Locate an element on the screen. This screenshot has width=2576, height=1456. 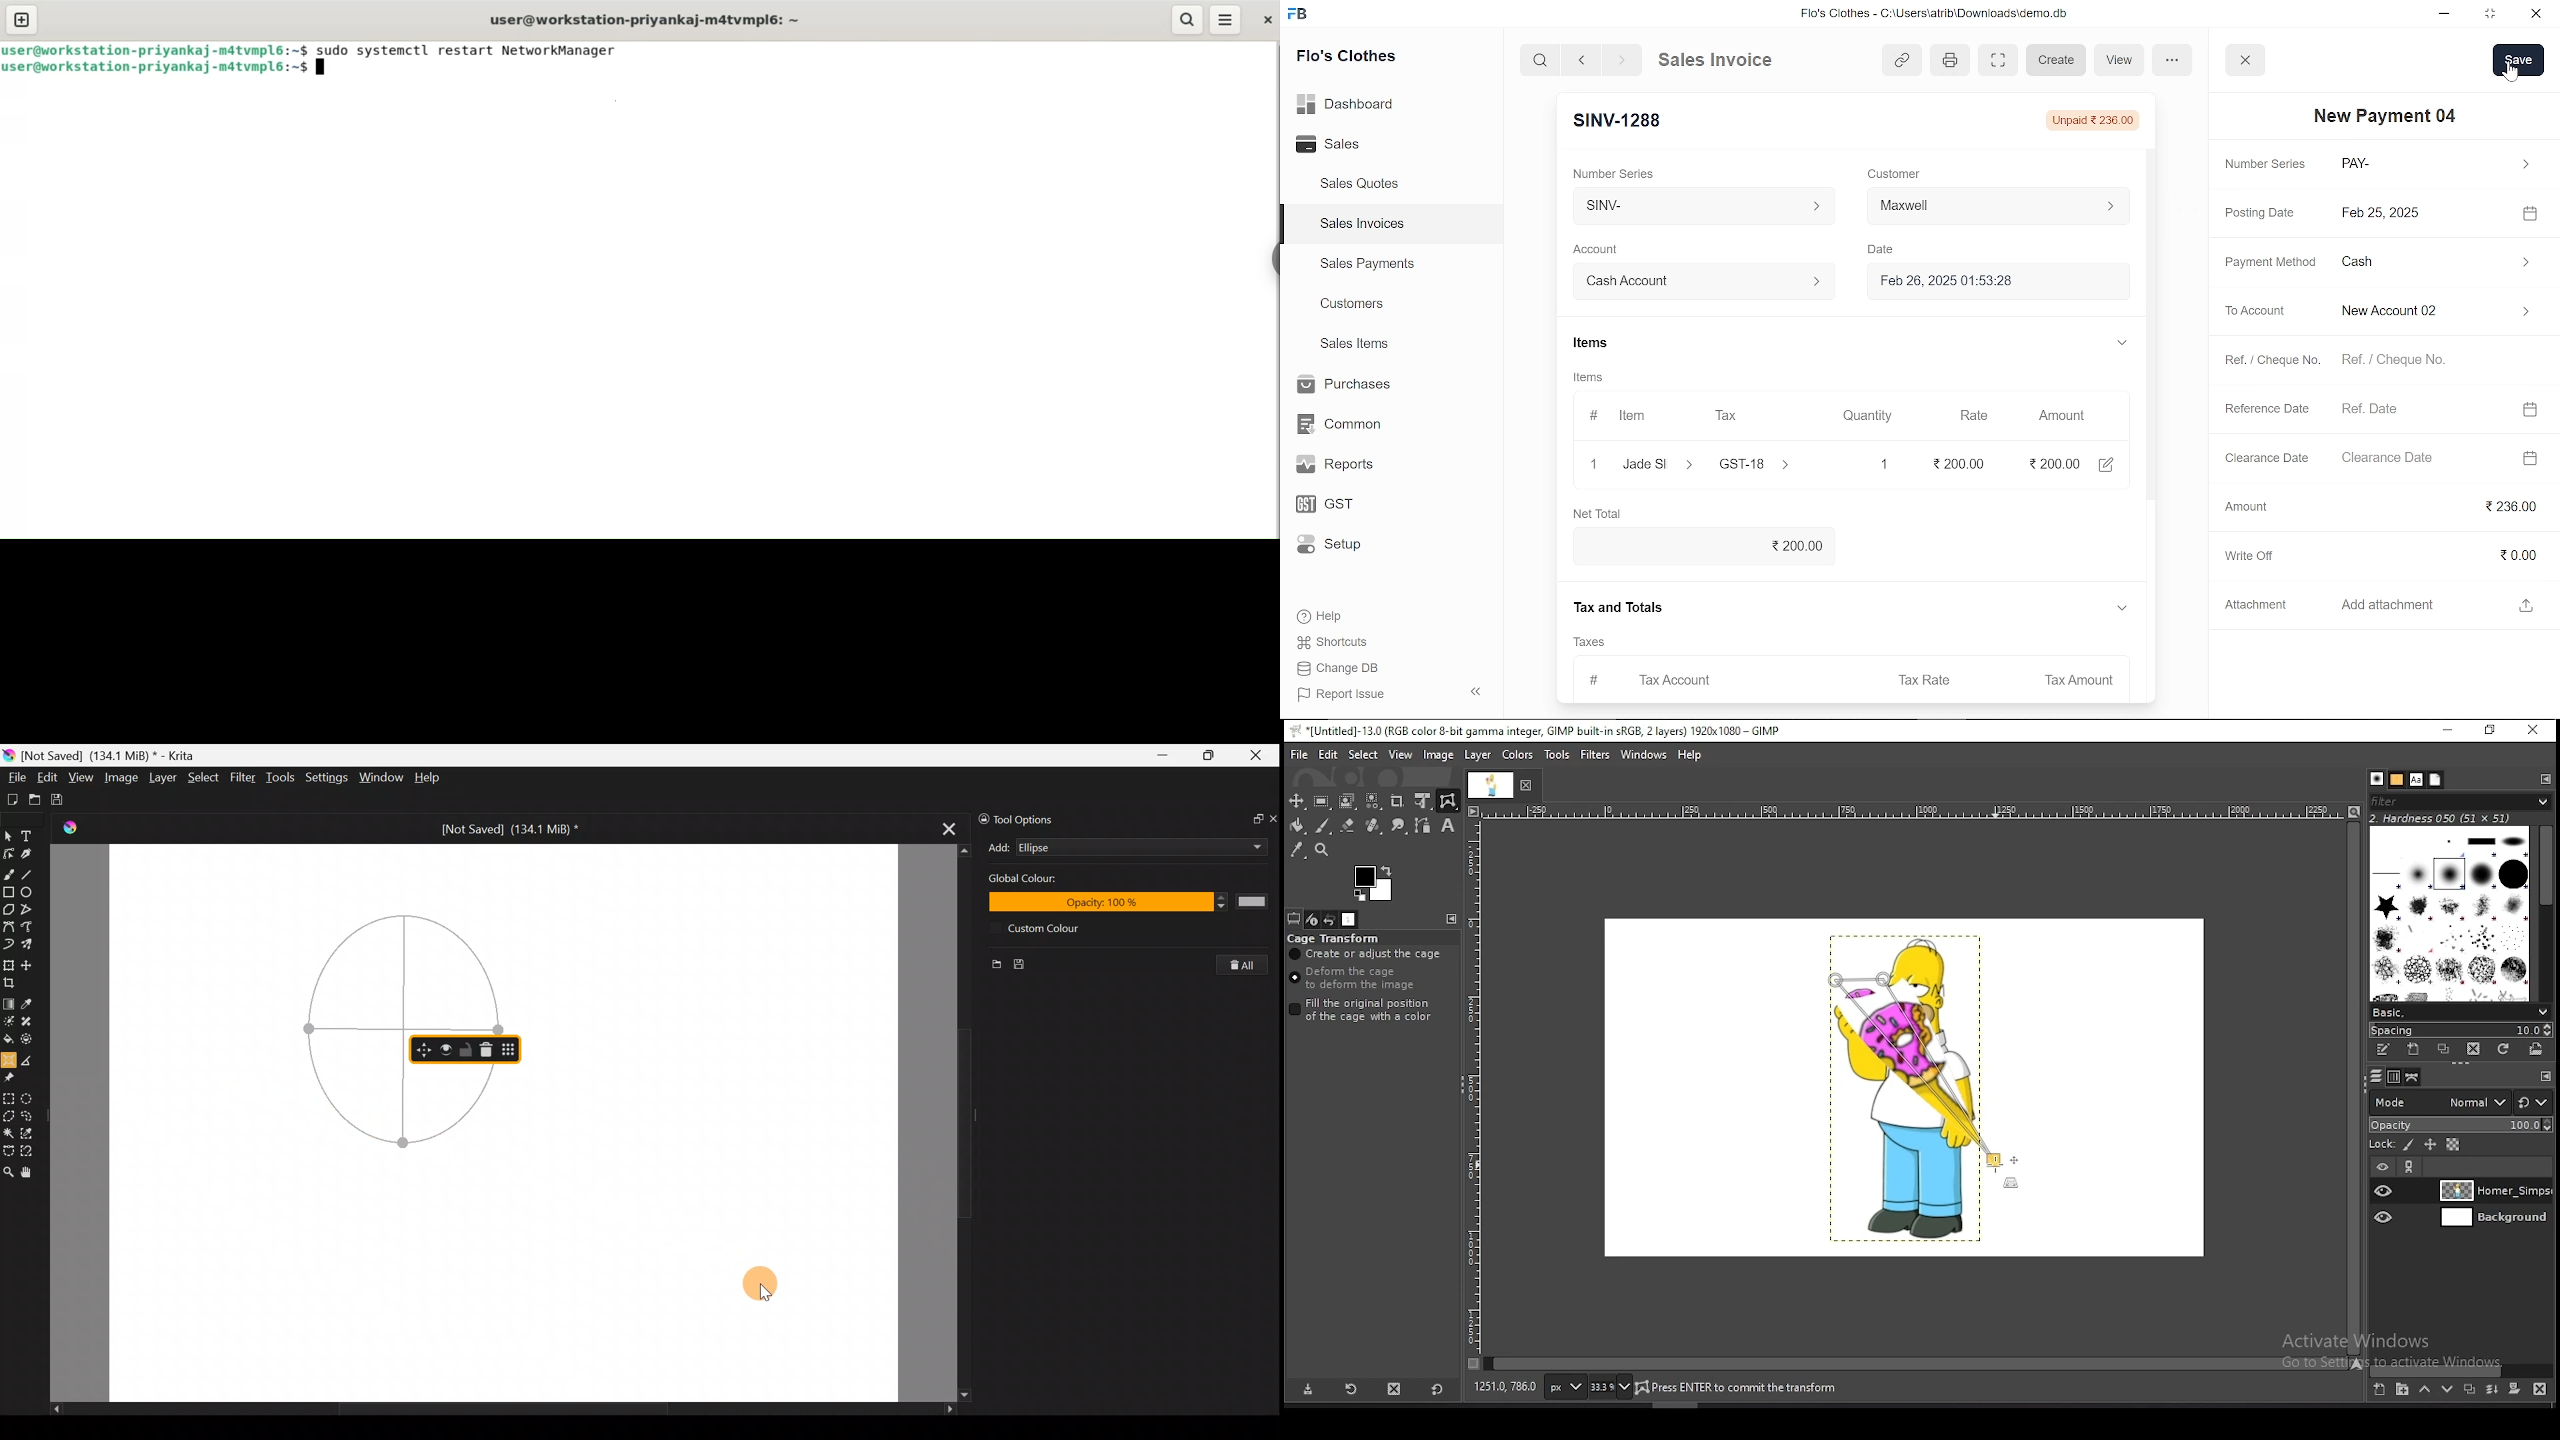
options is located at coordinates (2173, 60).